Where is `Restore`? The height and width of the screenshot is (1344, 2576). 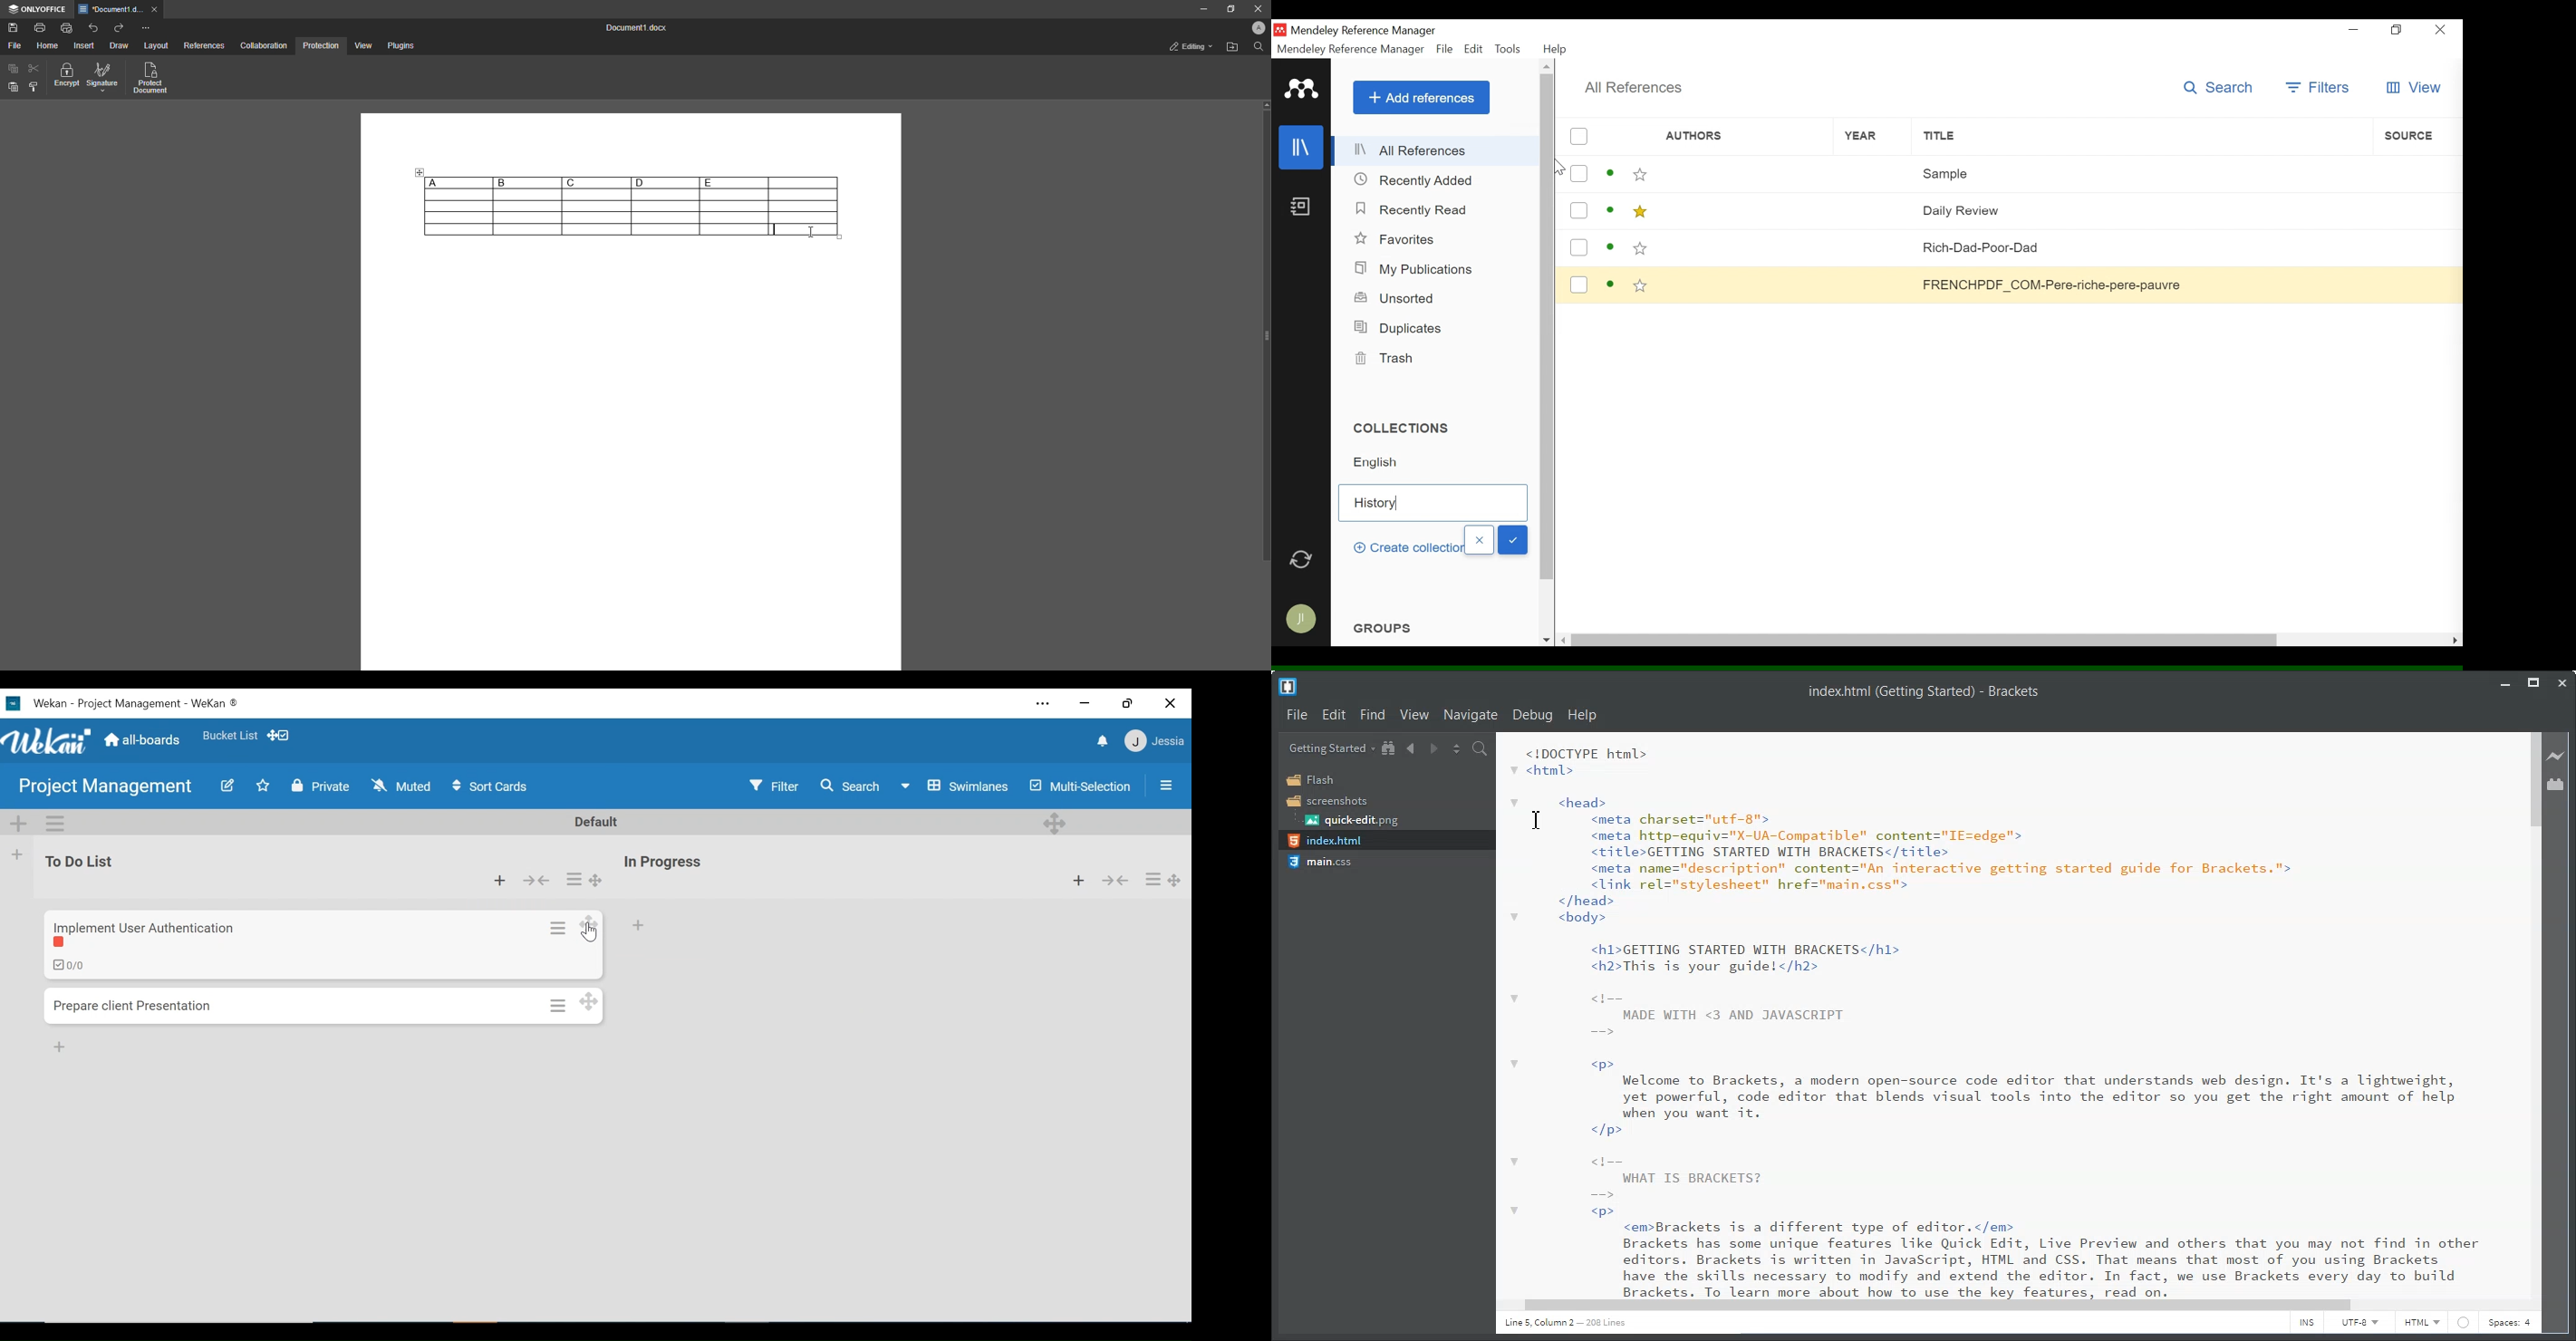
Restore is located at coordinates (1228, 9).